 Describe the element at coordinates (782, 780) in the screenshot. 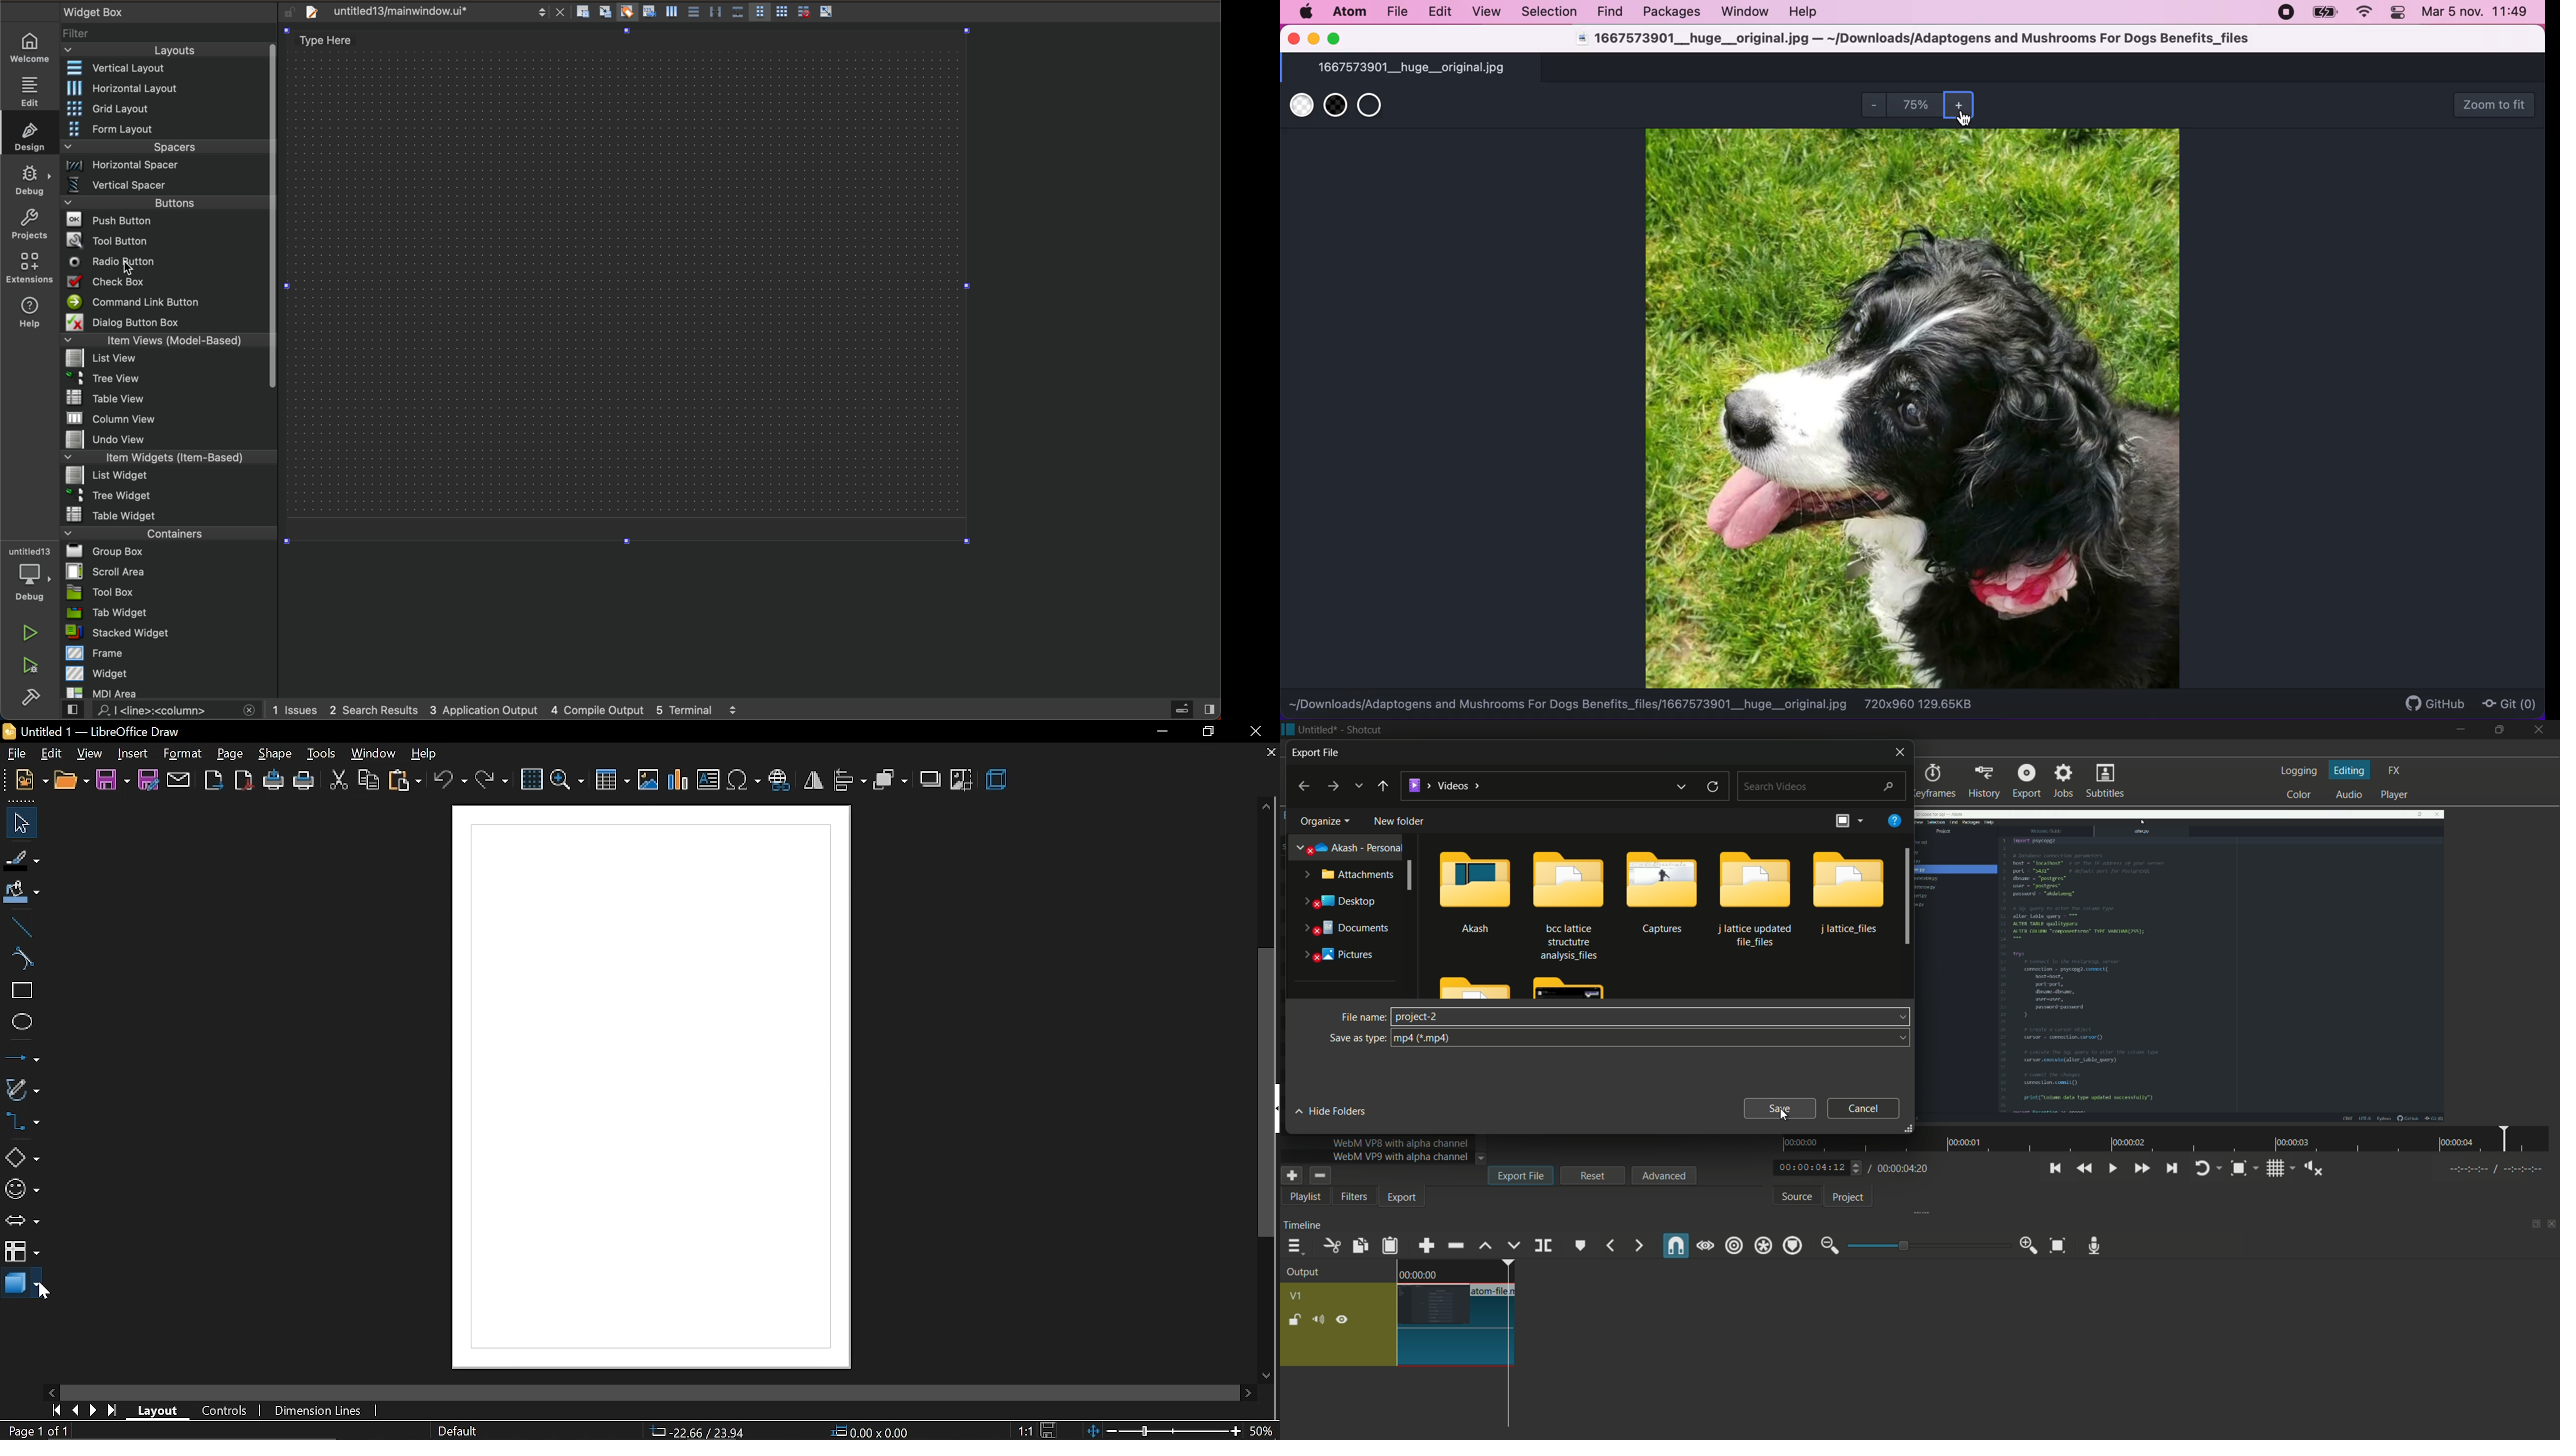

I see `insert hyperlink` at that location.